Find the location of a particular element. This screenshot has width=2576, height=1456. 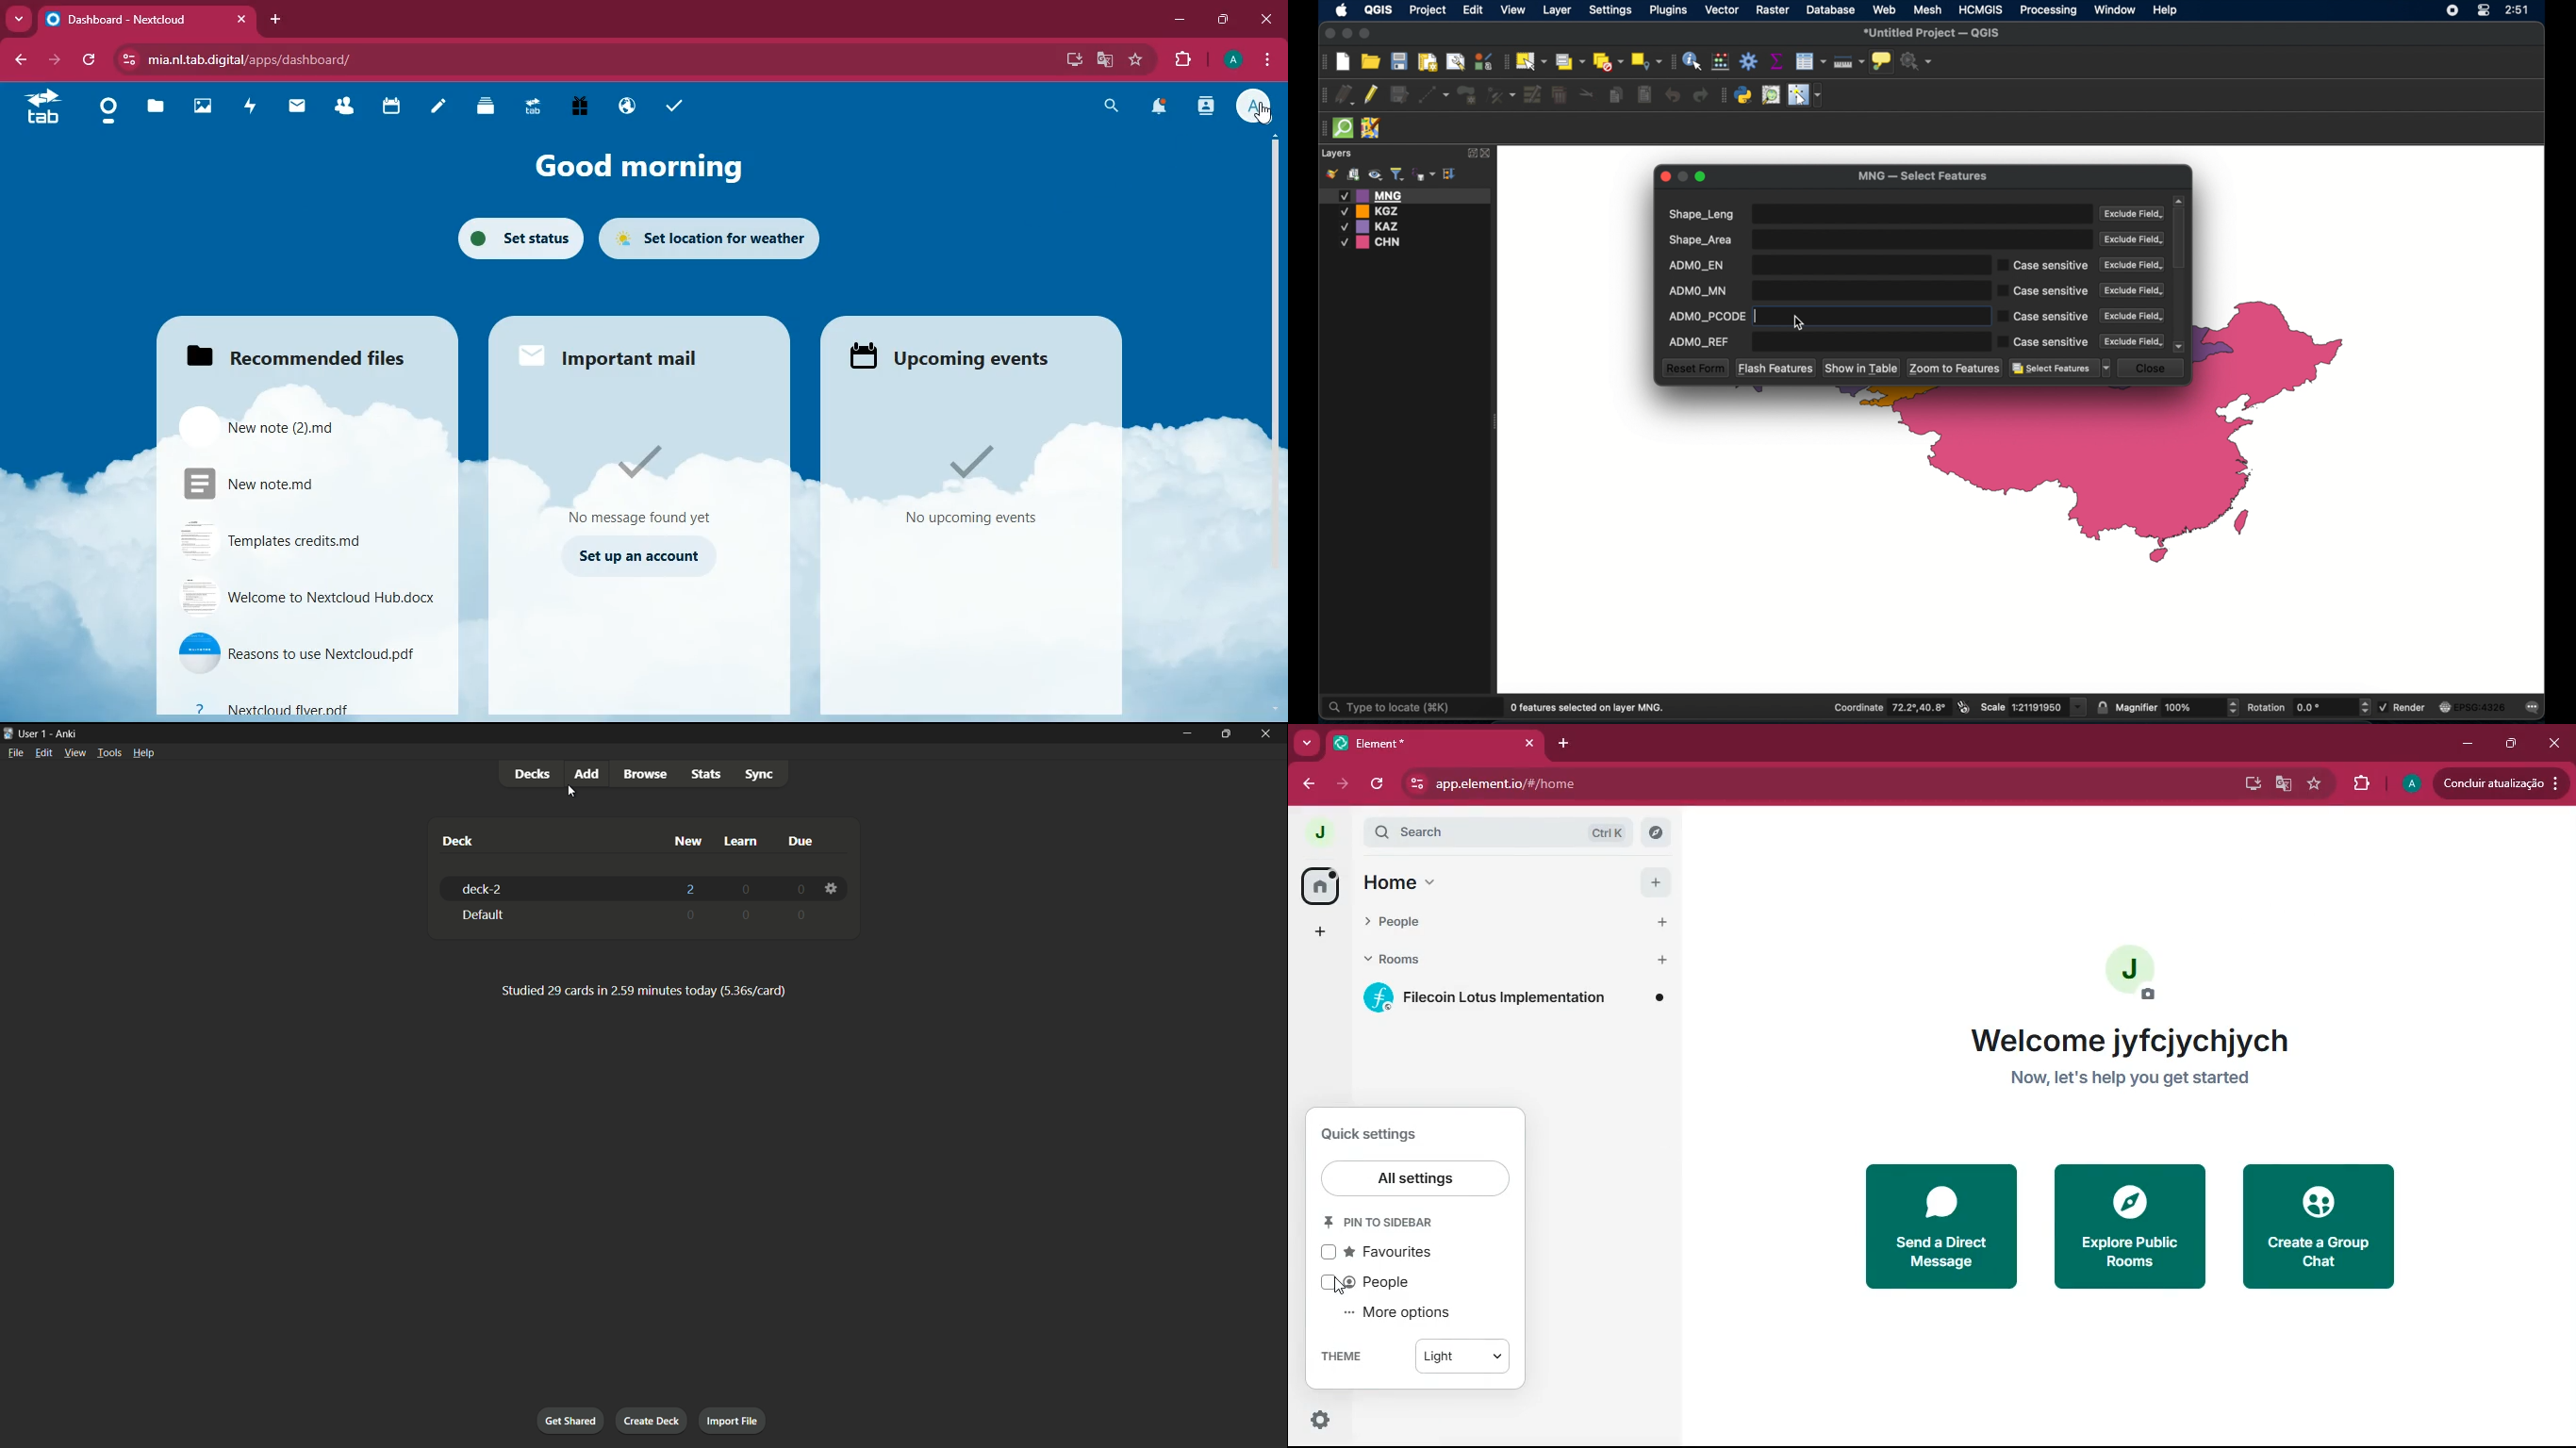

undo is located at coordinates (1672, 96).